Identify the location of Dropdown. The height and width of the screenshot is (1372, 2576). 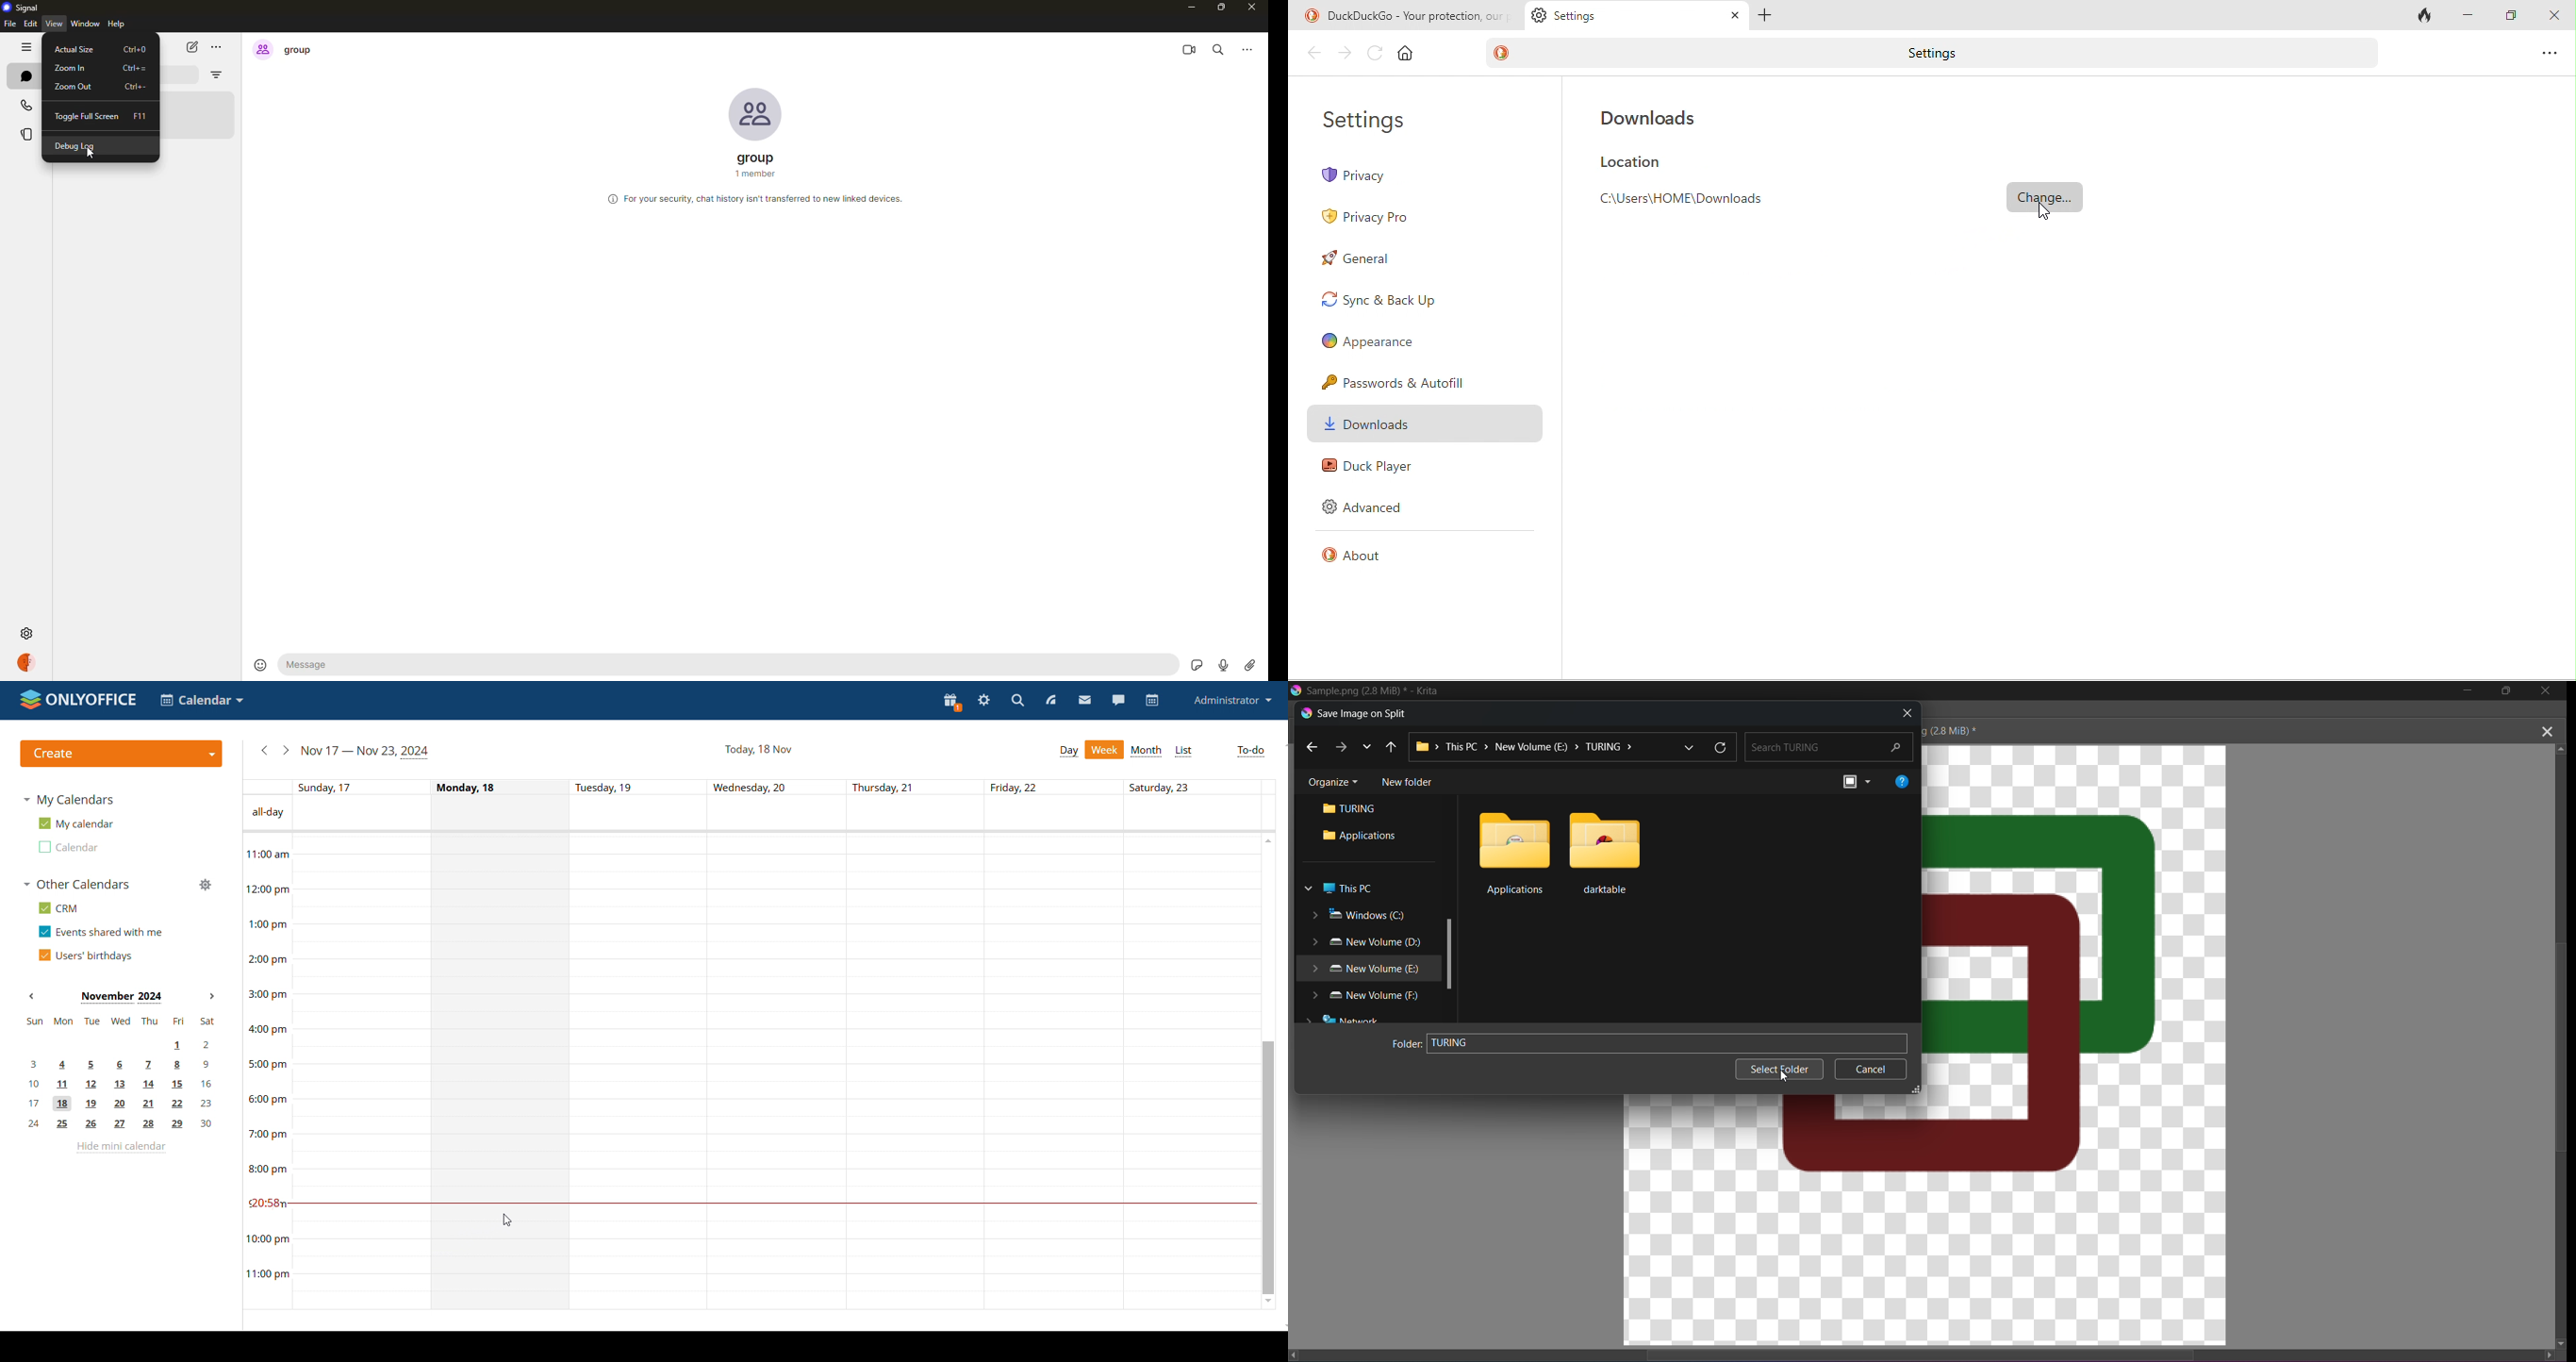
(1688, 747).